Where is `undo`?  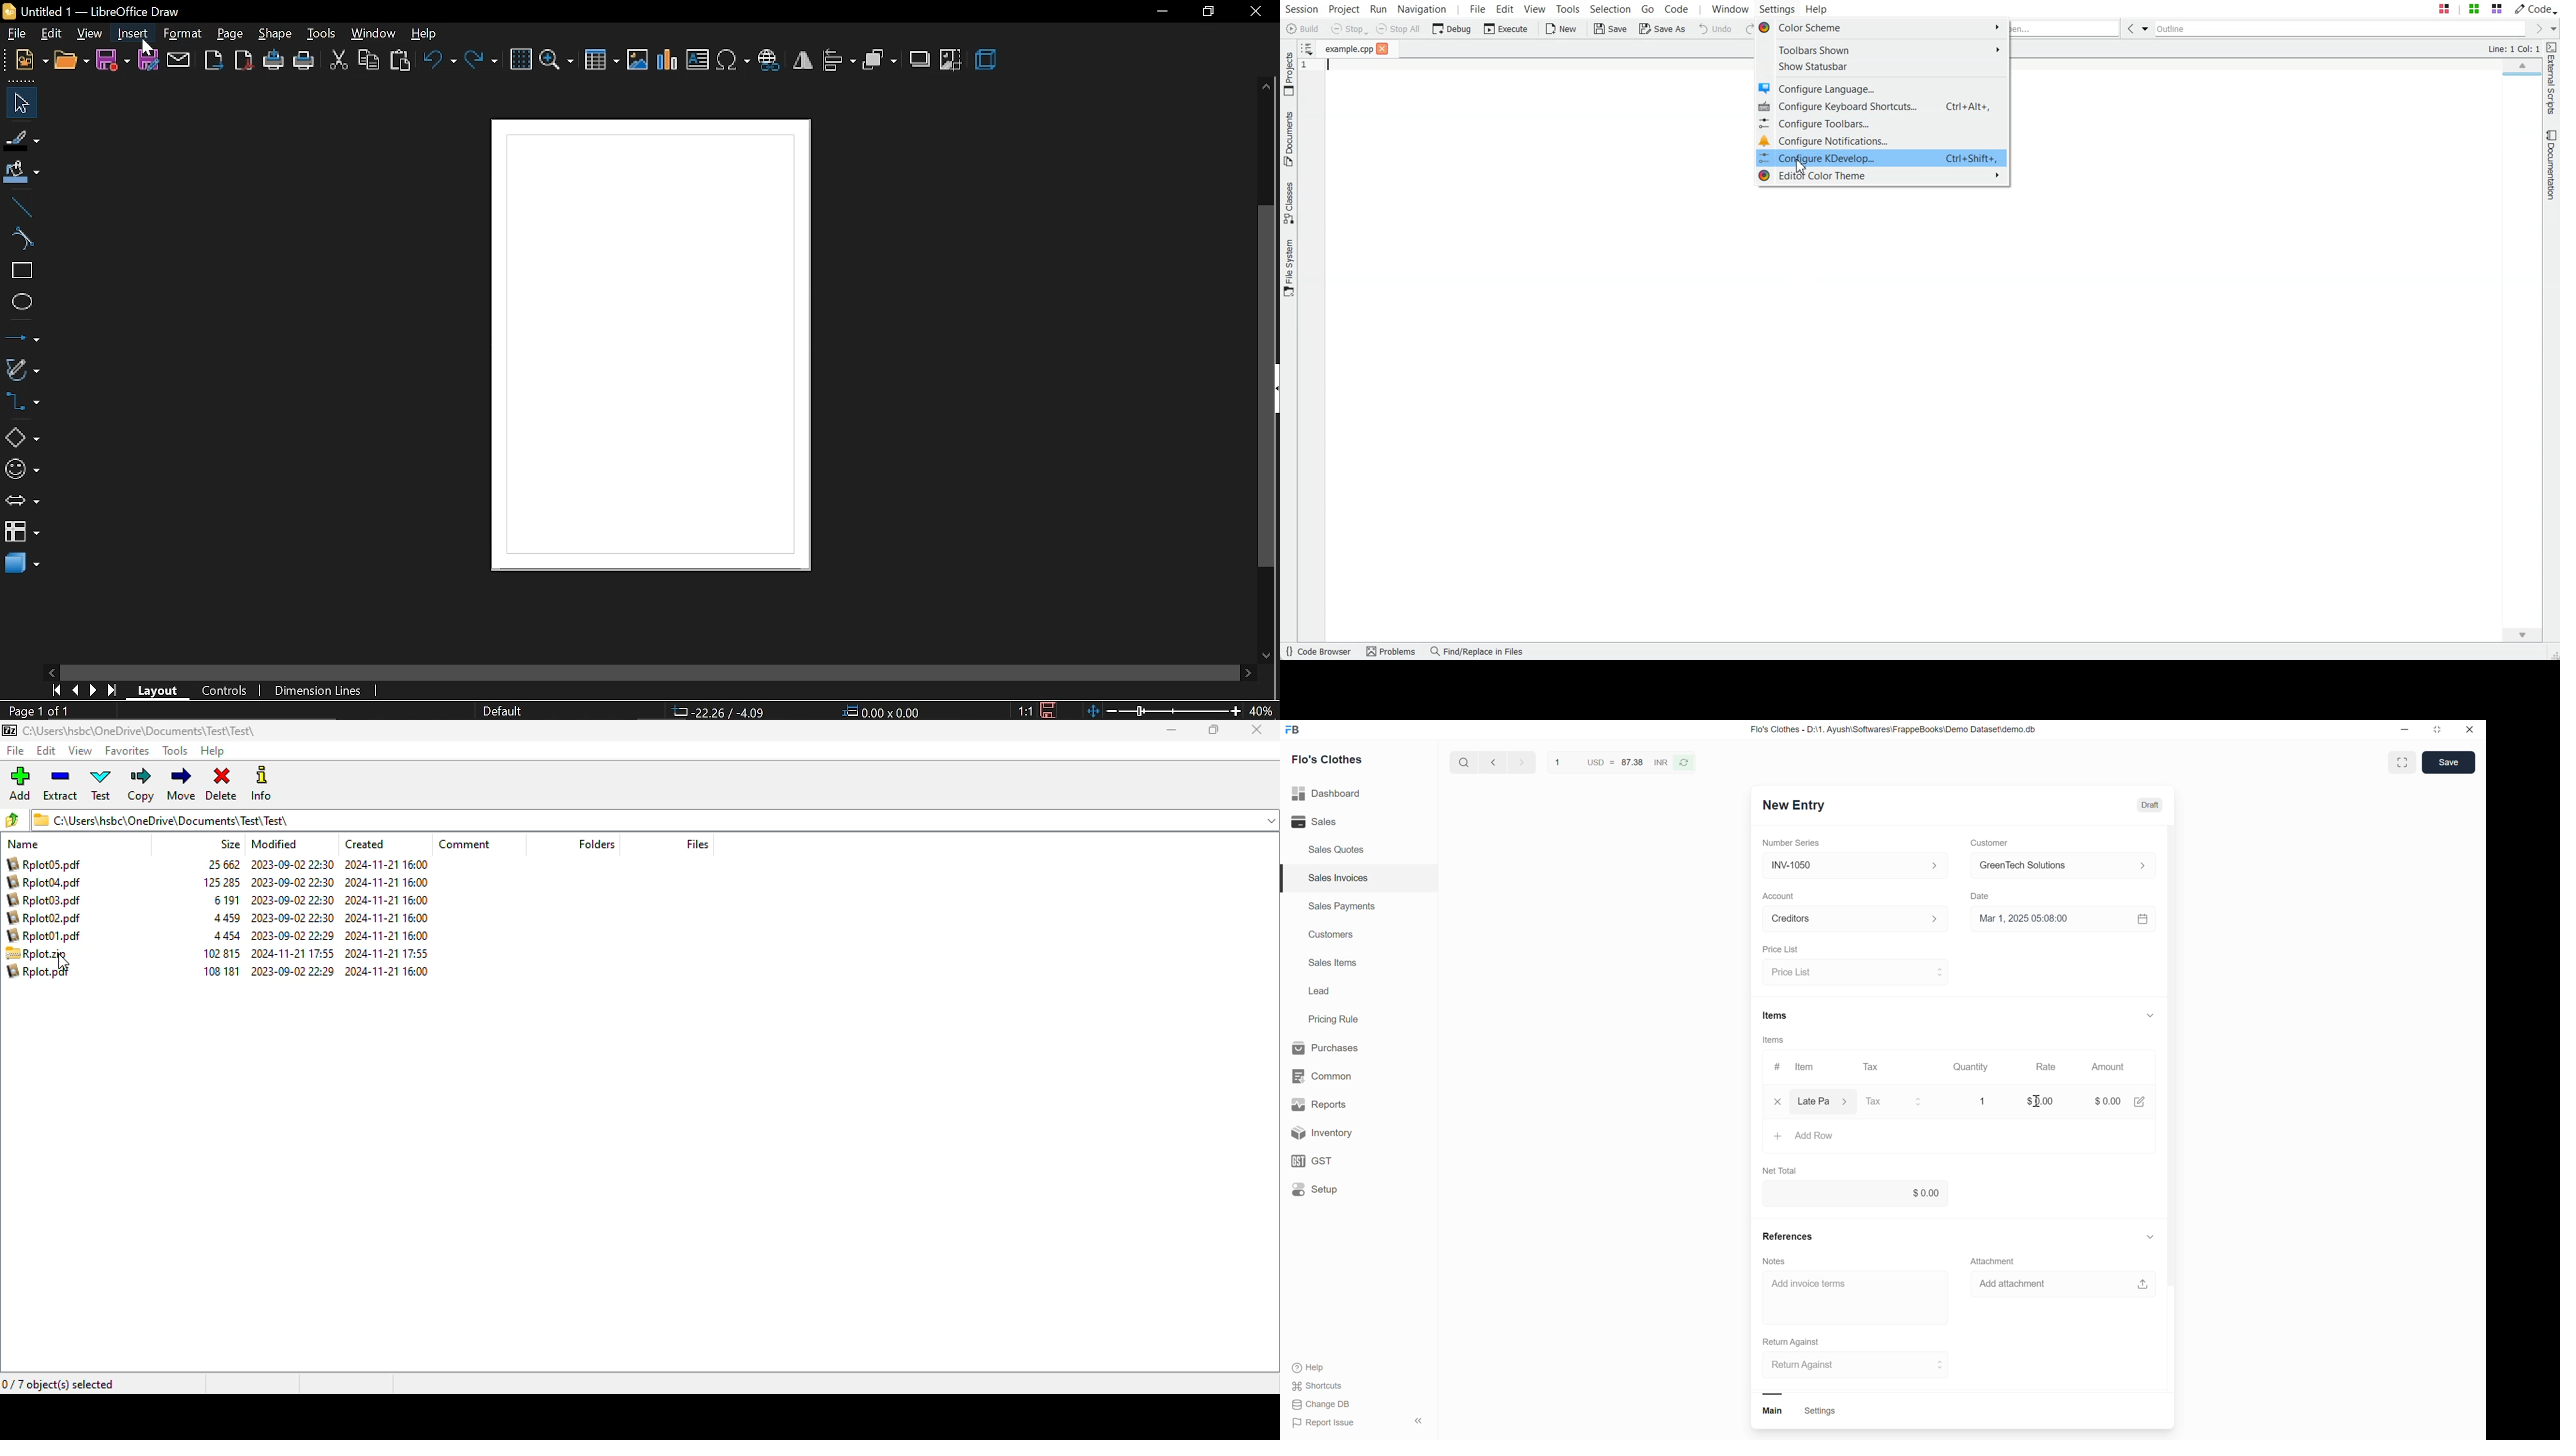
undo is located at coordinates (439, 62).